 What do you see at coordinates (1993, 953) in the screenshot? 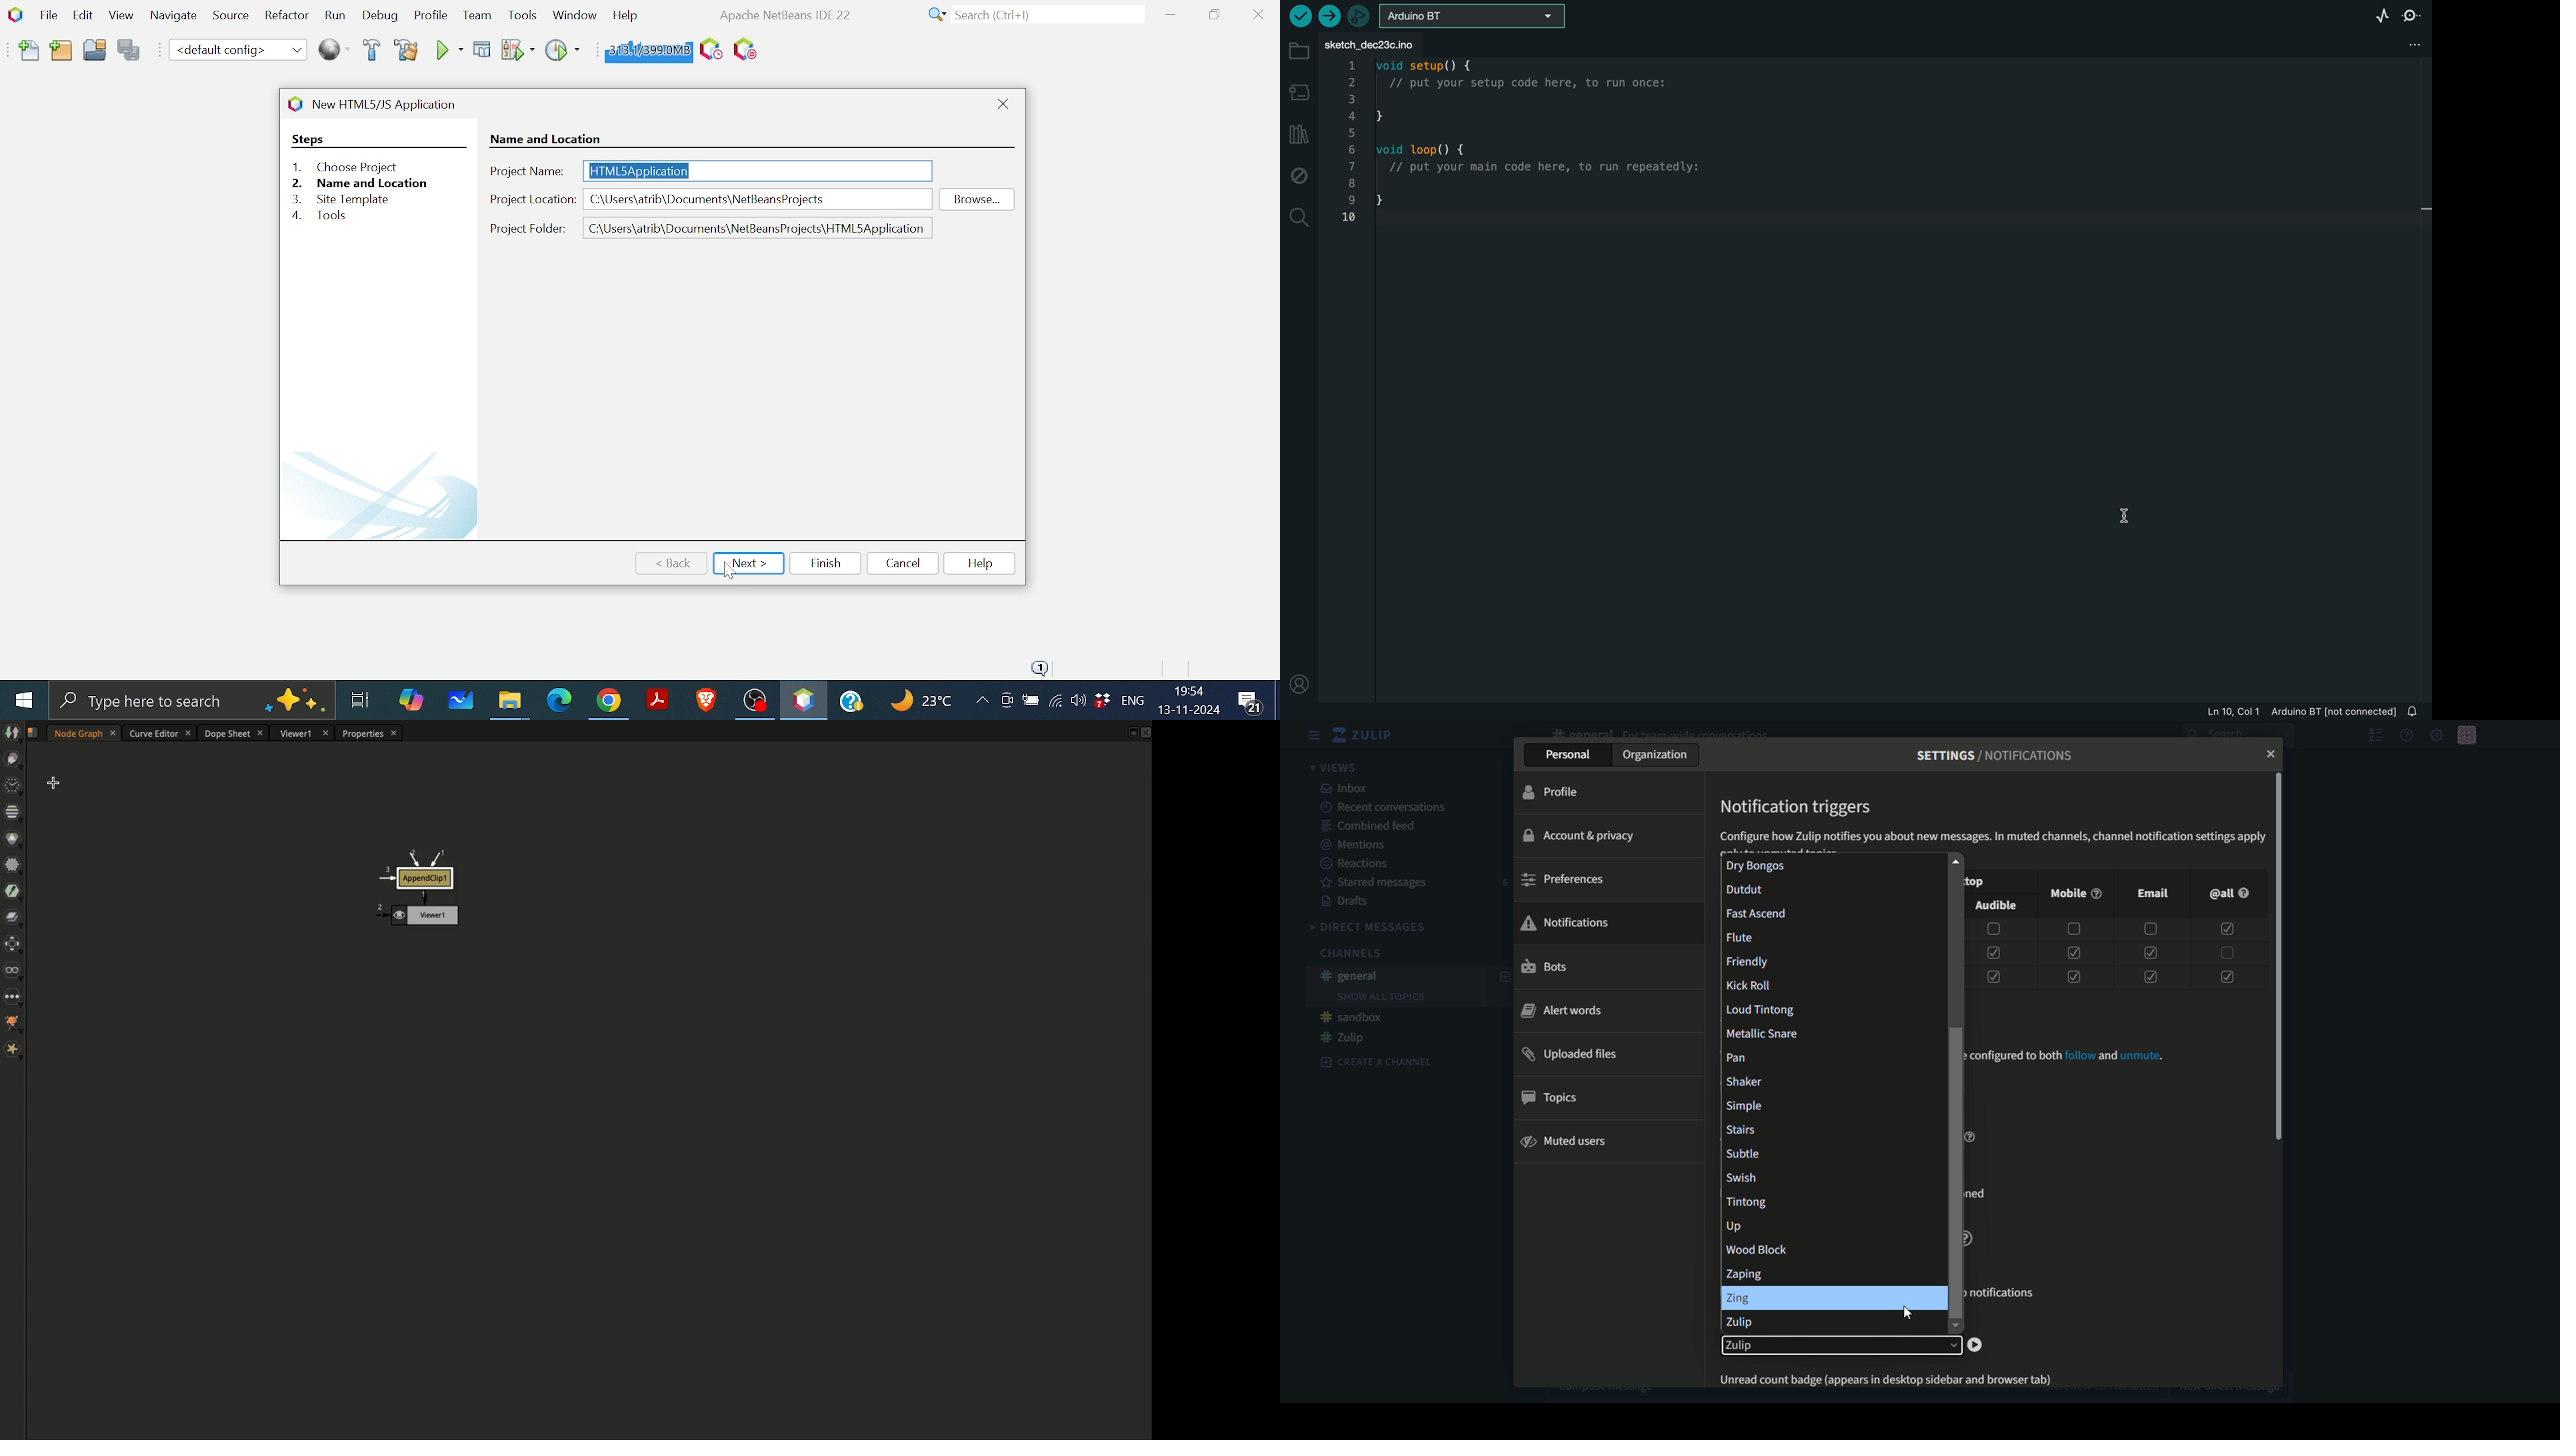
I see `checkbox` at bounding box center [1993, 953].